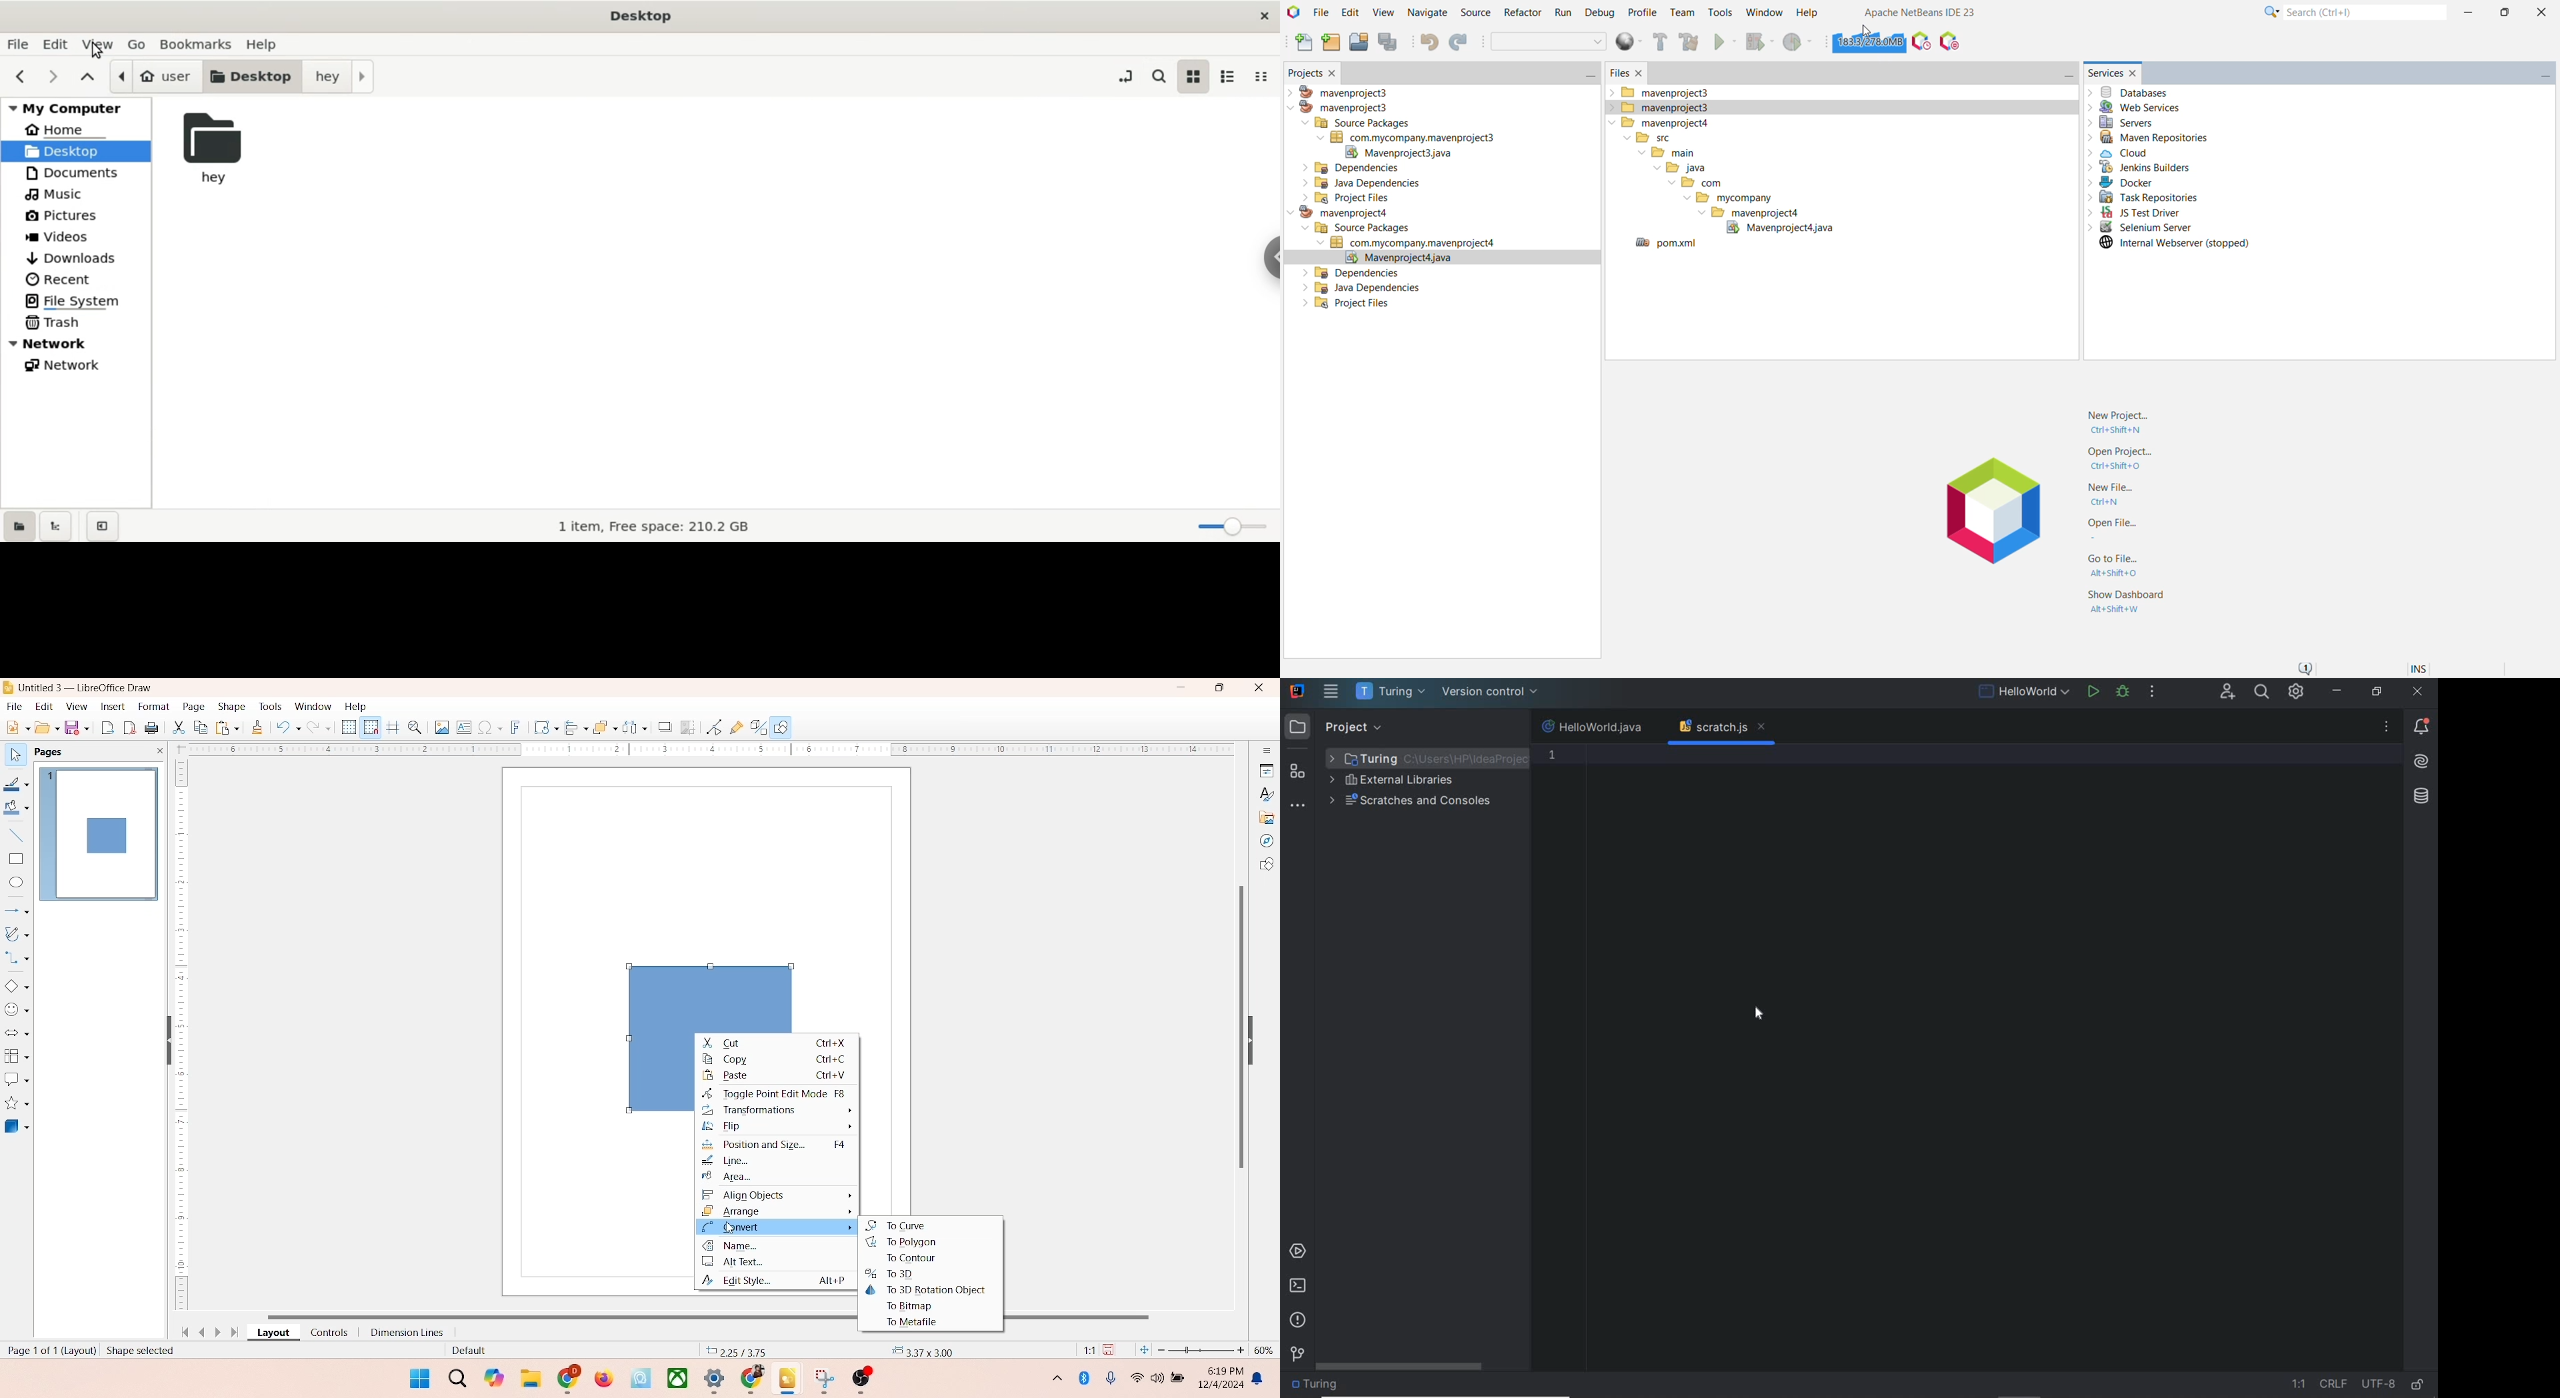  Describe the element at coordinates (2135, 91) in the screenshot. I see `Database` at that location.